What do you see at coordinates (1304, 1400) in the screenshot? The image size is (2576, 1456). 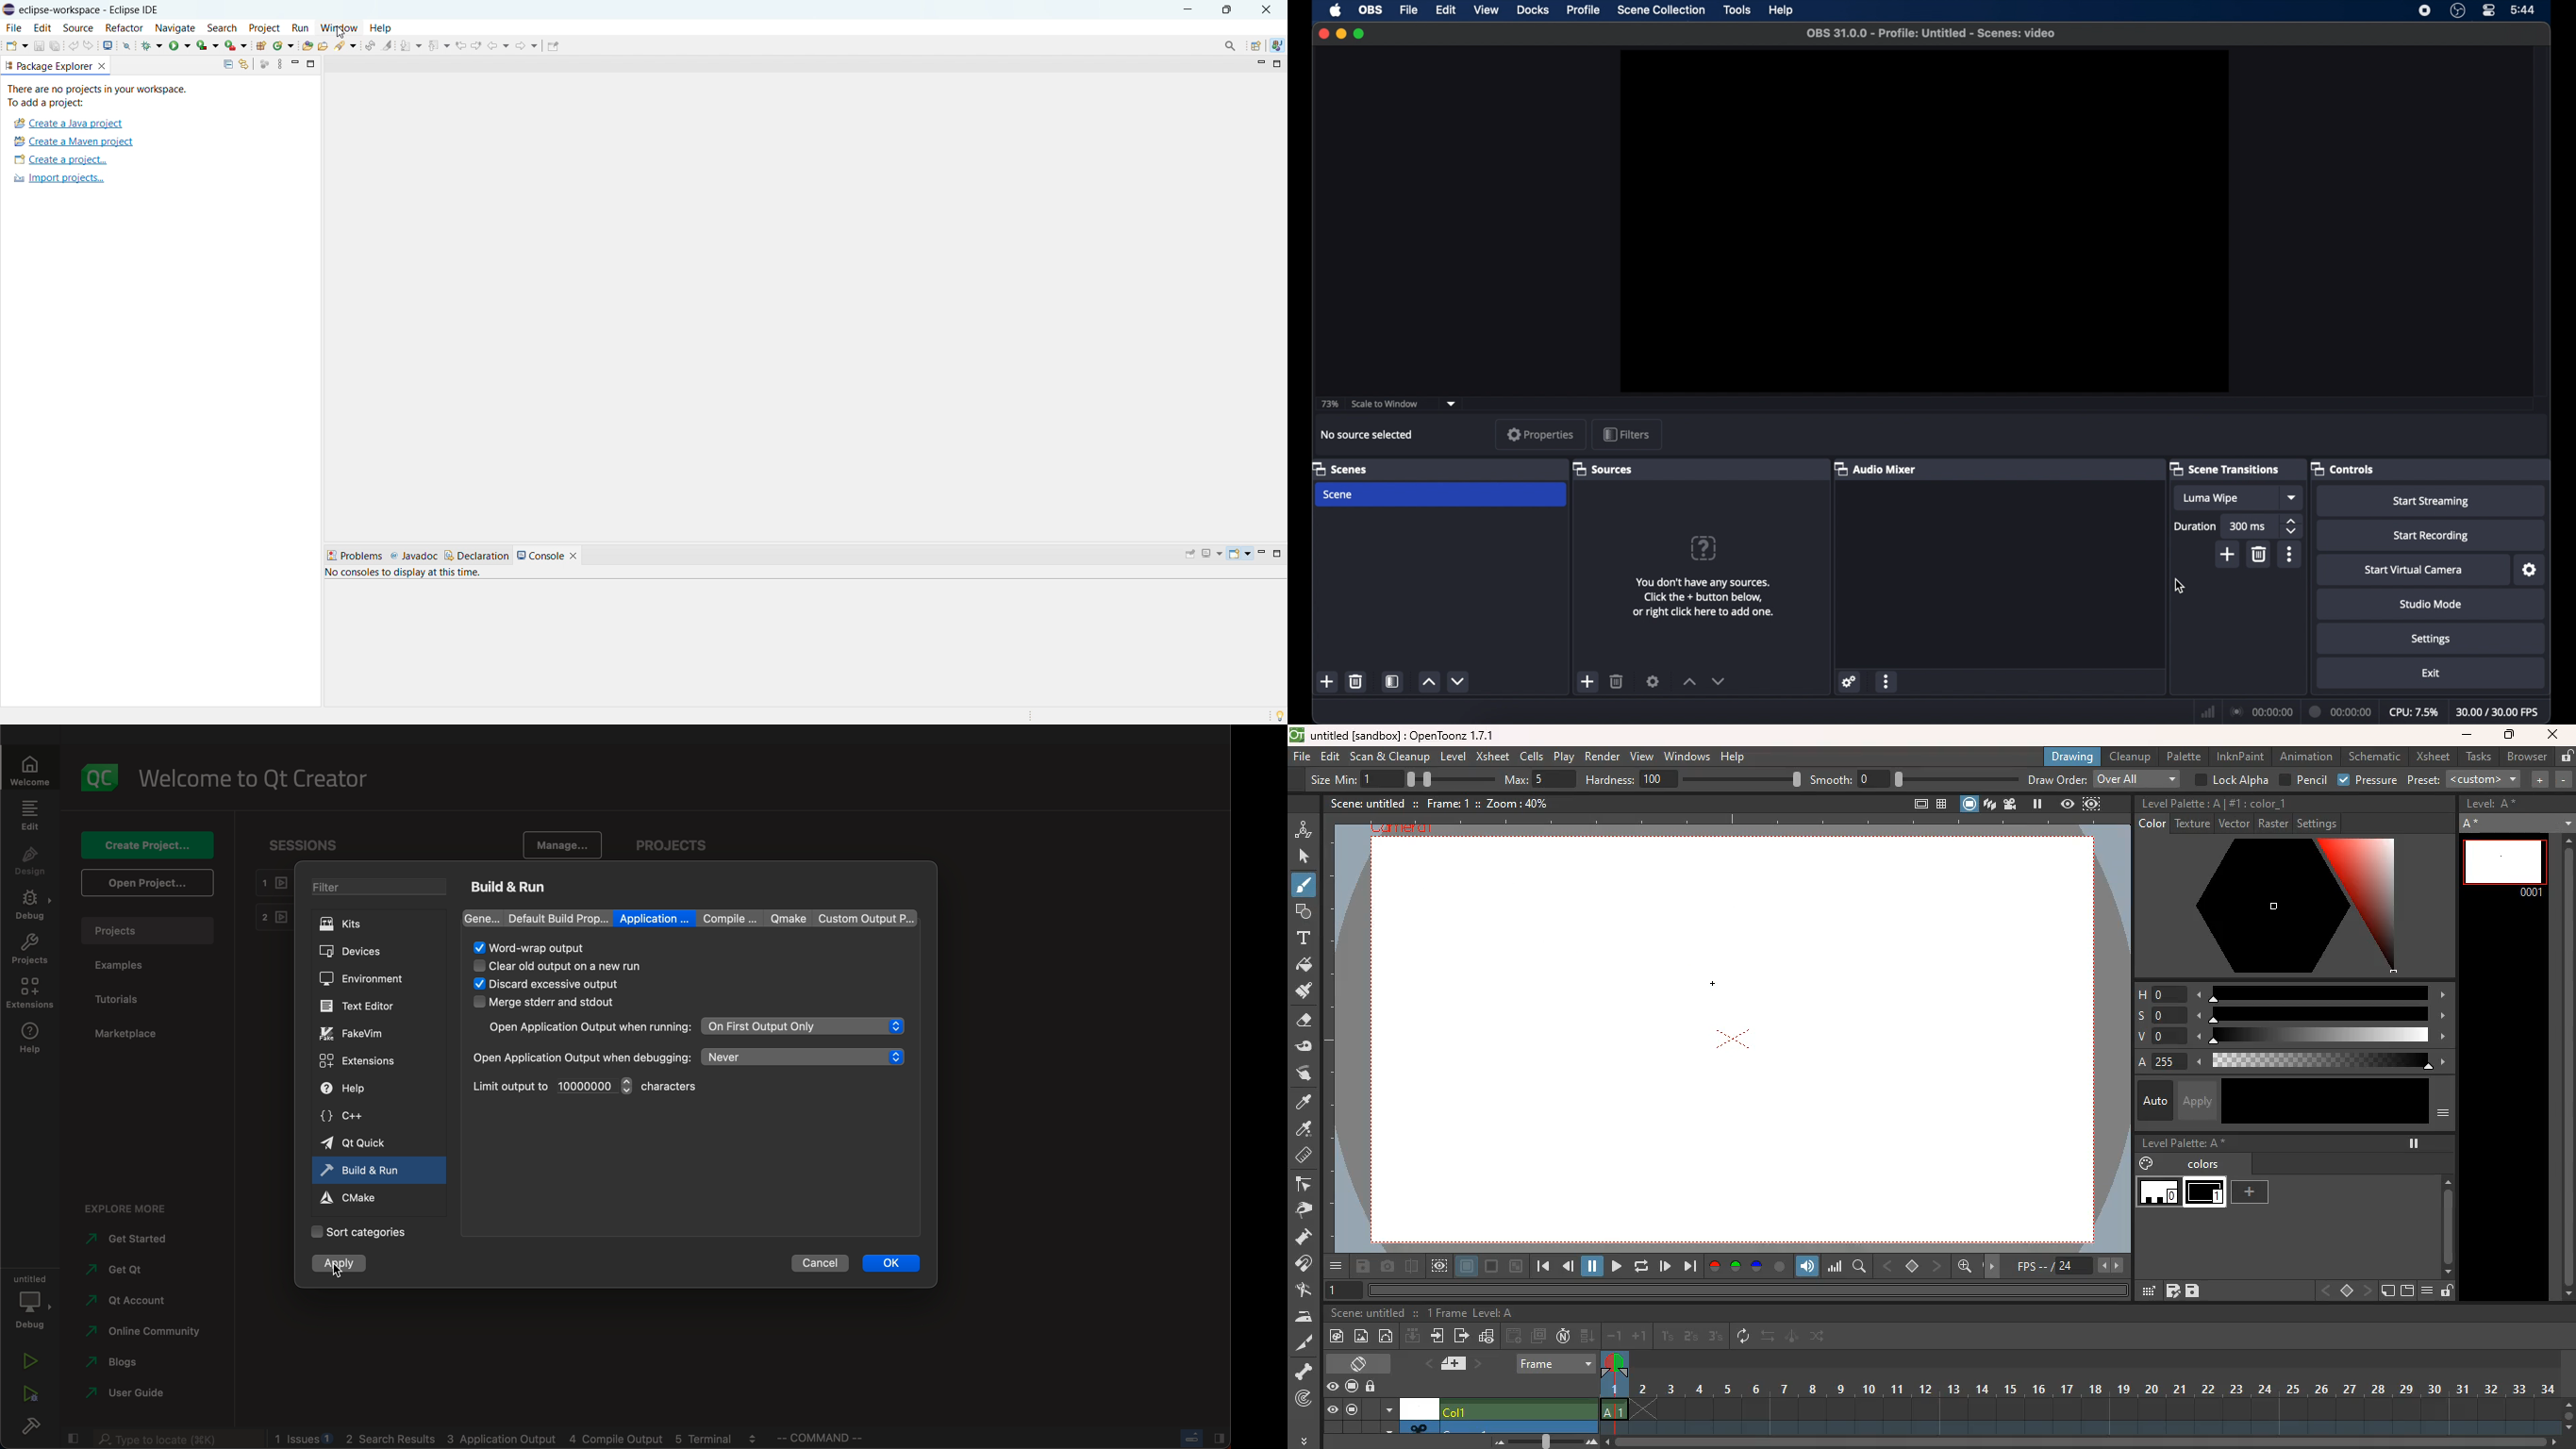 I see `locate` at bounding box center [1304, 1400].